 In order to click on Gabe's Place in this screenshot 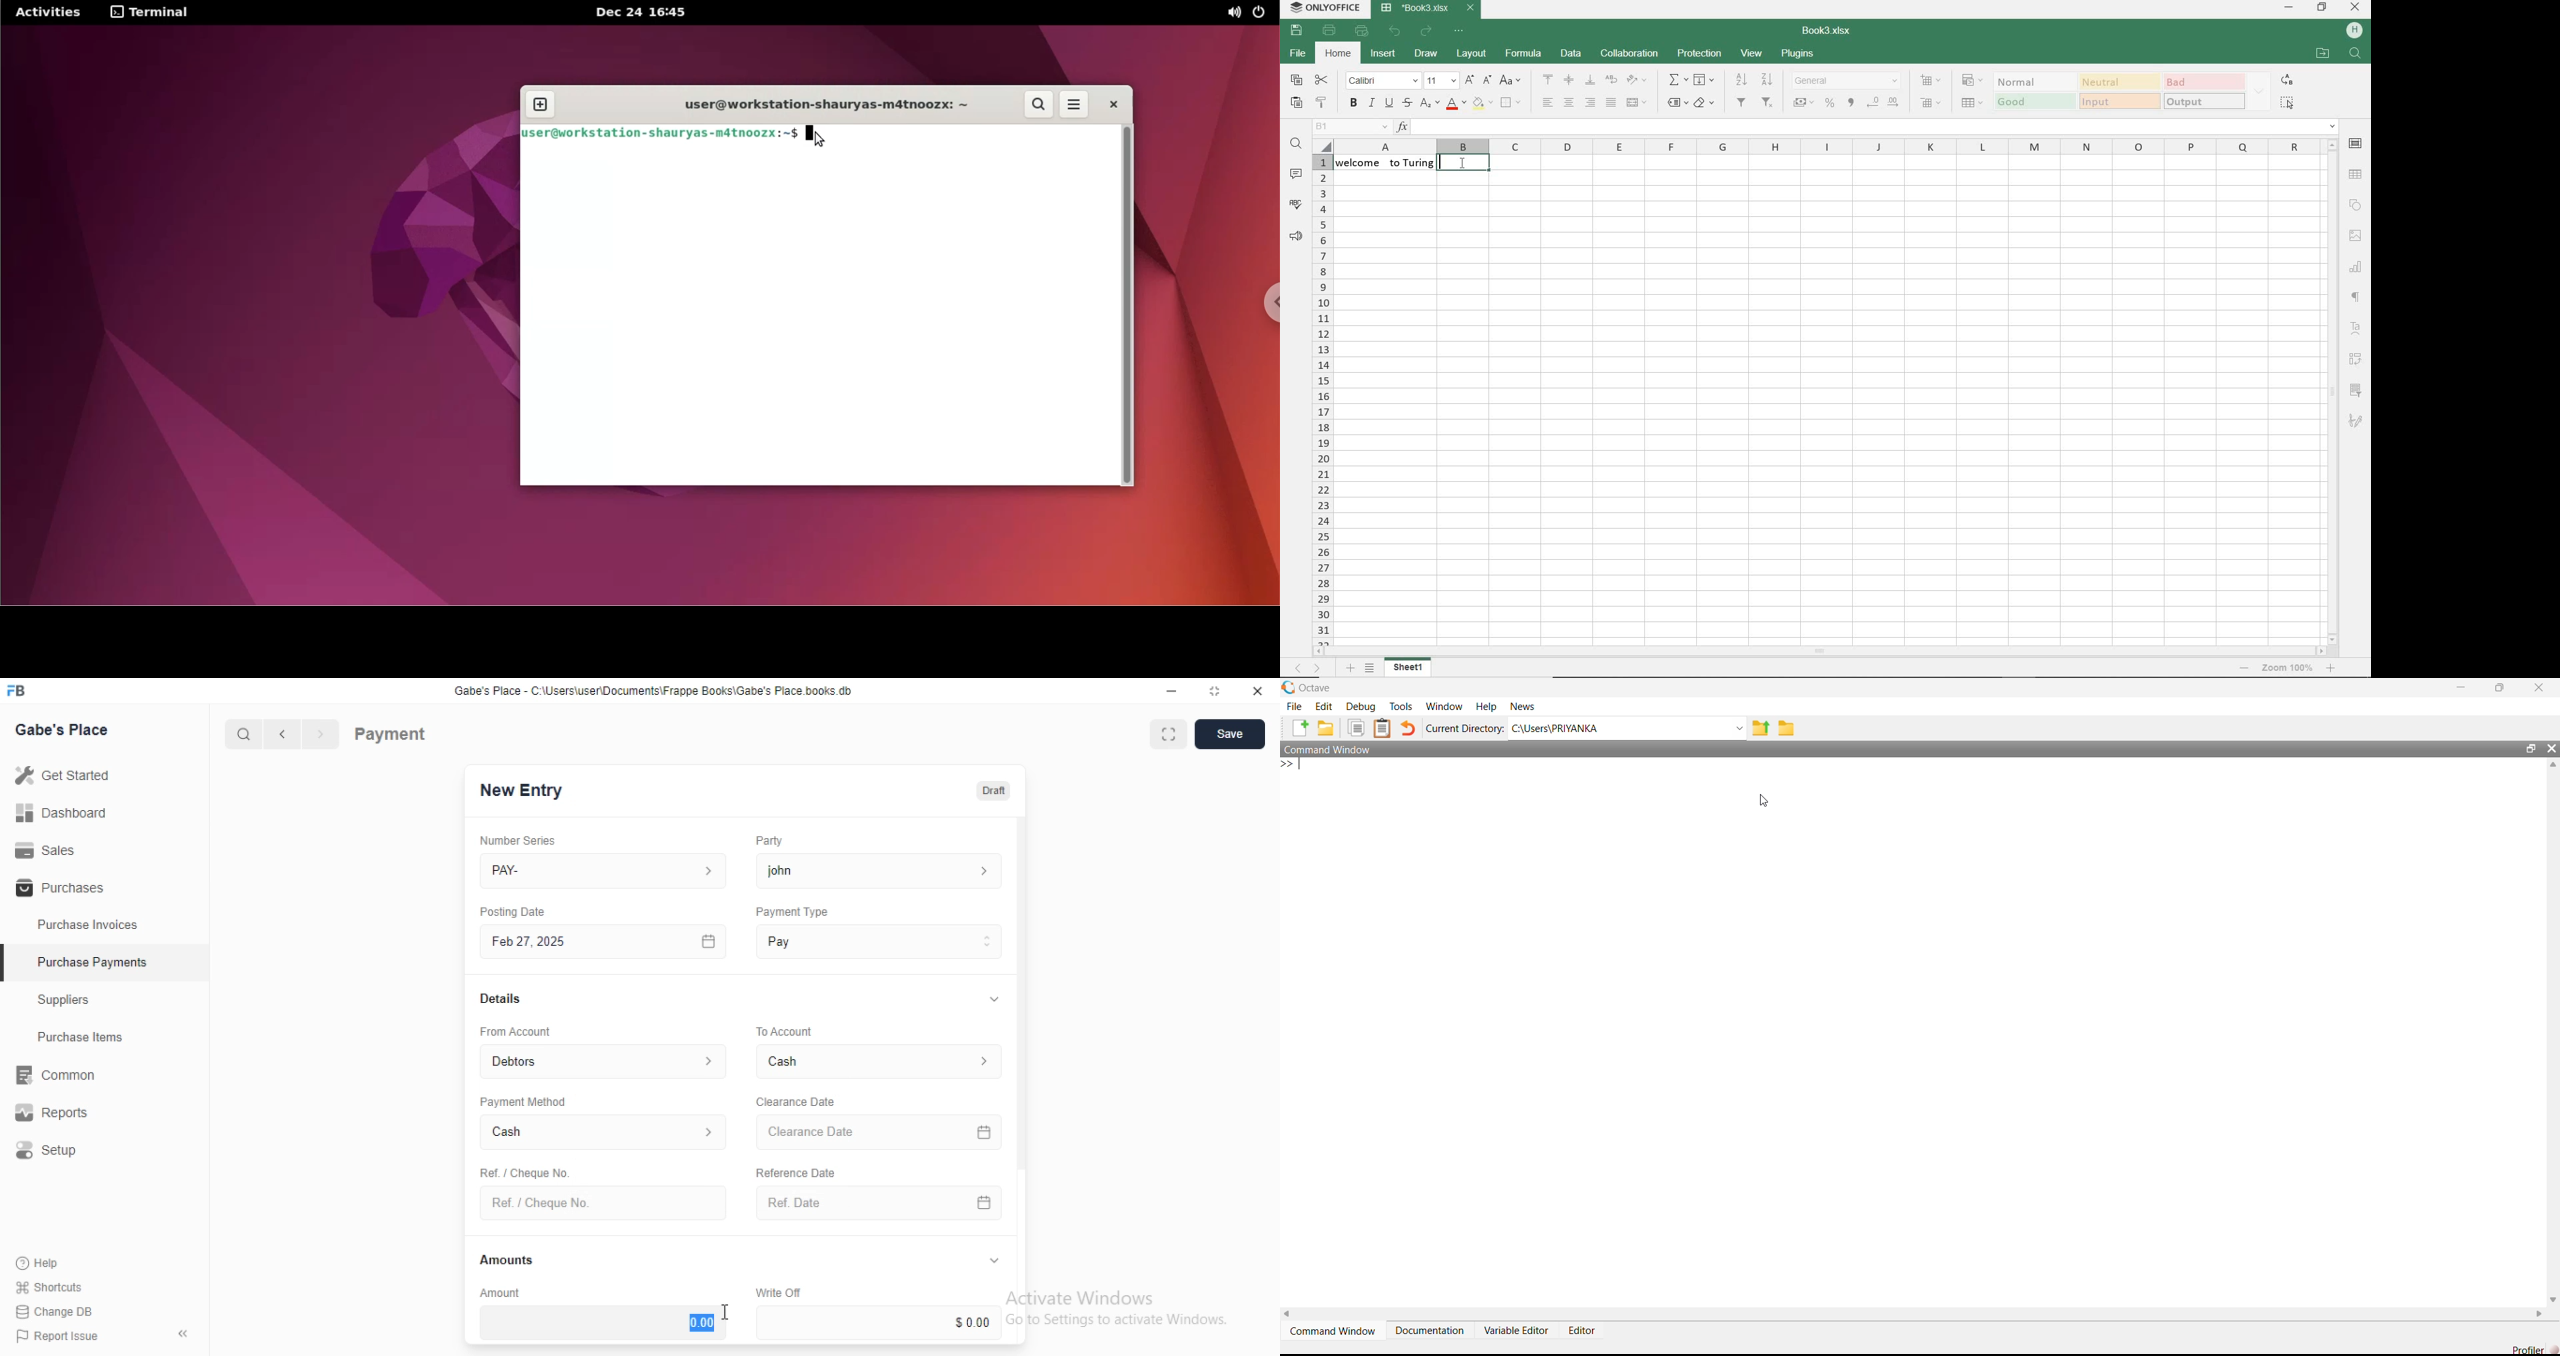, I will do `click(66, 731)`.